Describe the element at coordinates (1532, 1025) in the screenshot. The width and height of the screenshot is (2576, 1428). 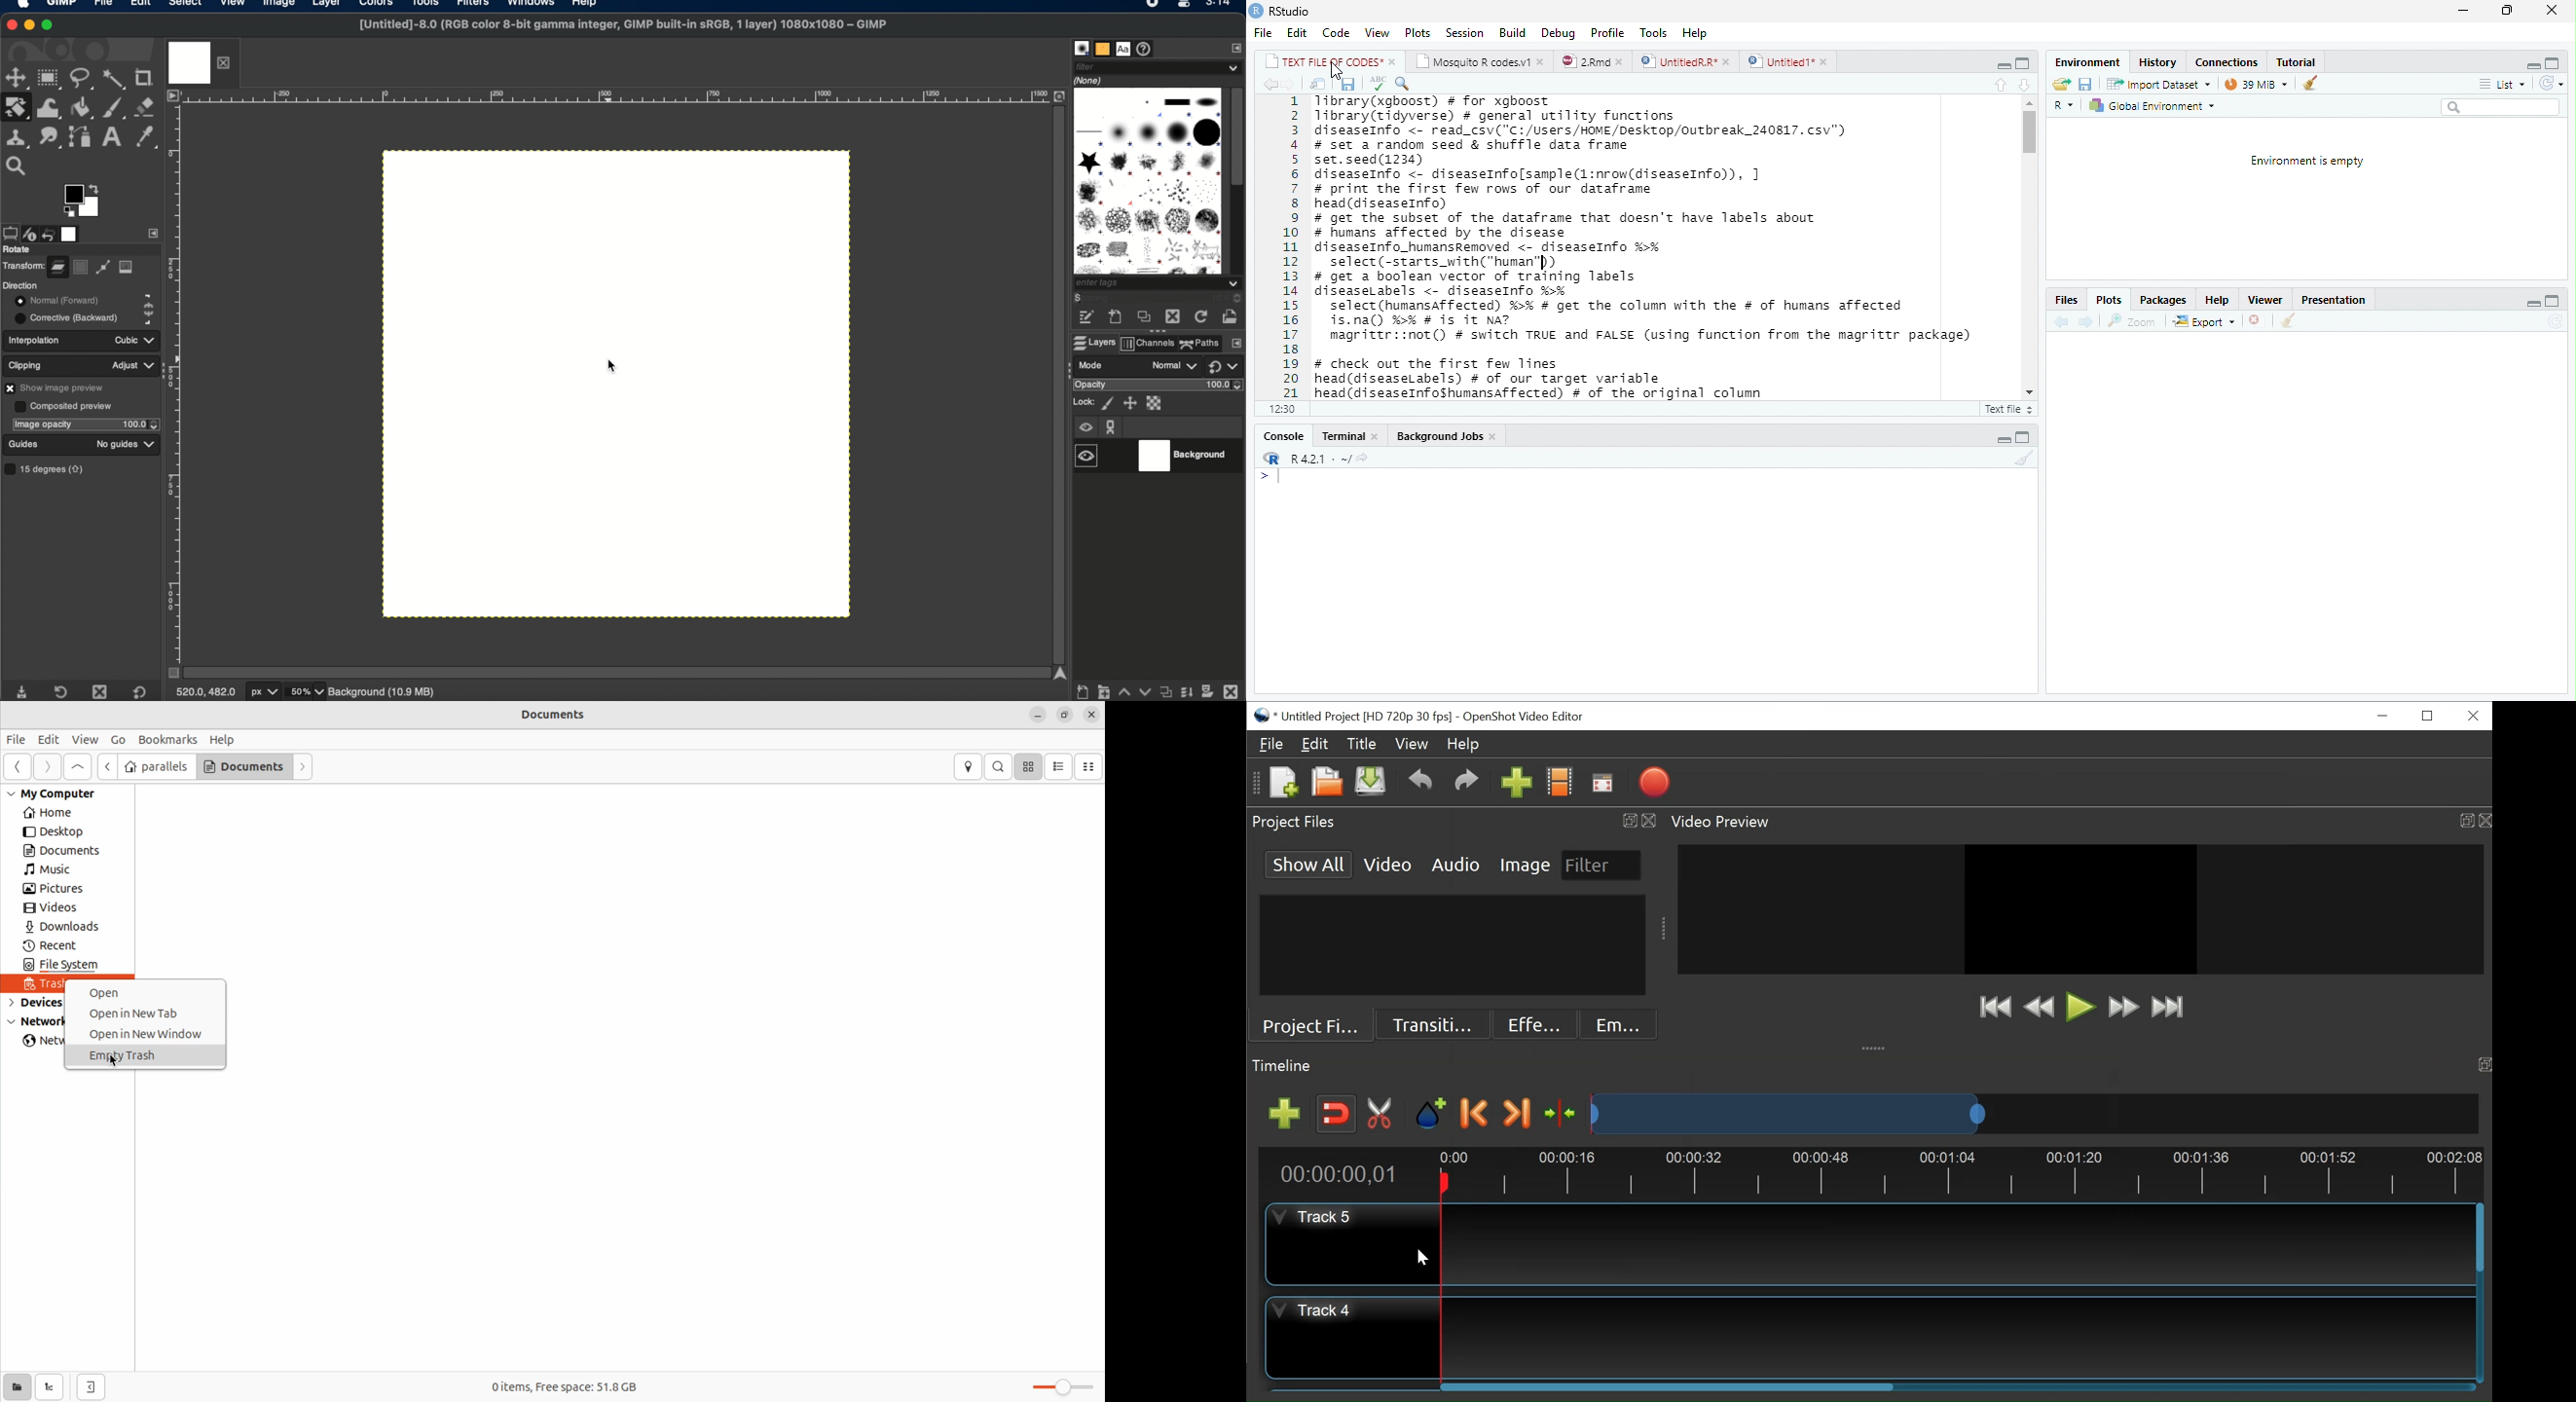
I see `Effects` at that location.